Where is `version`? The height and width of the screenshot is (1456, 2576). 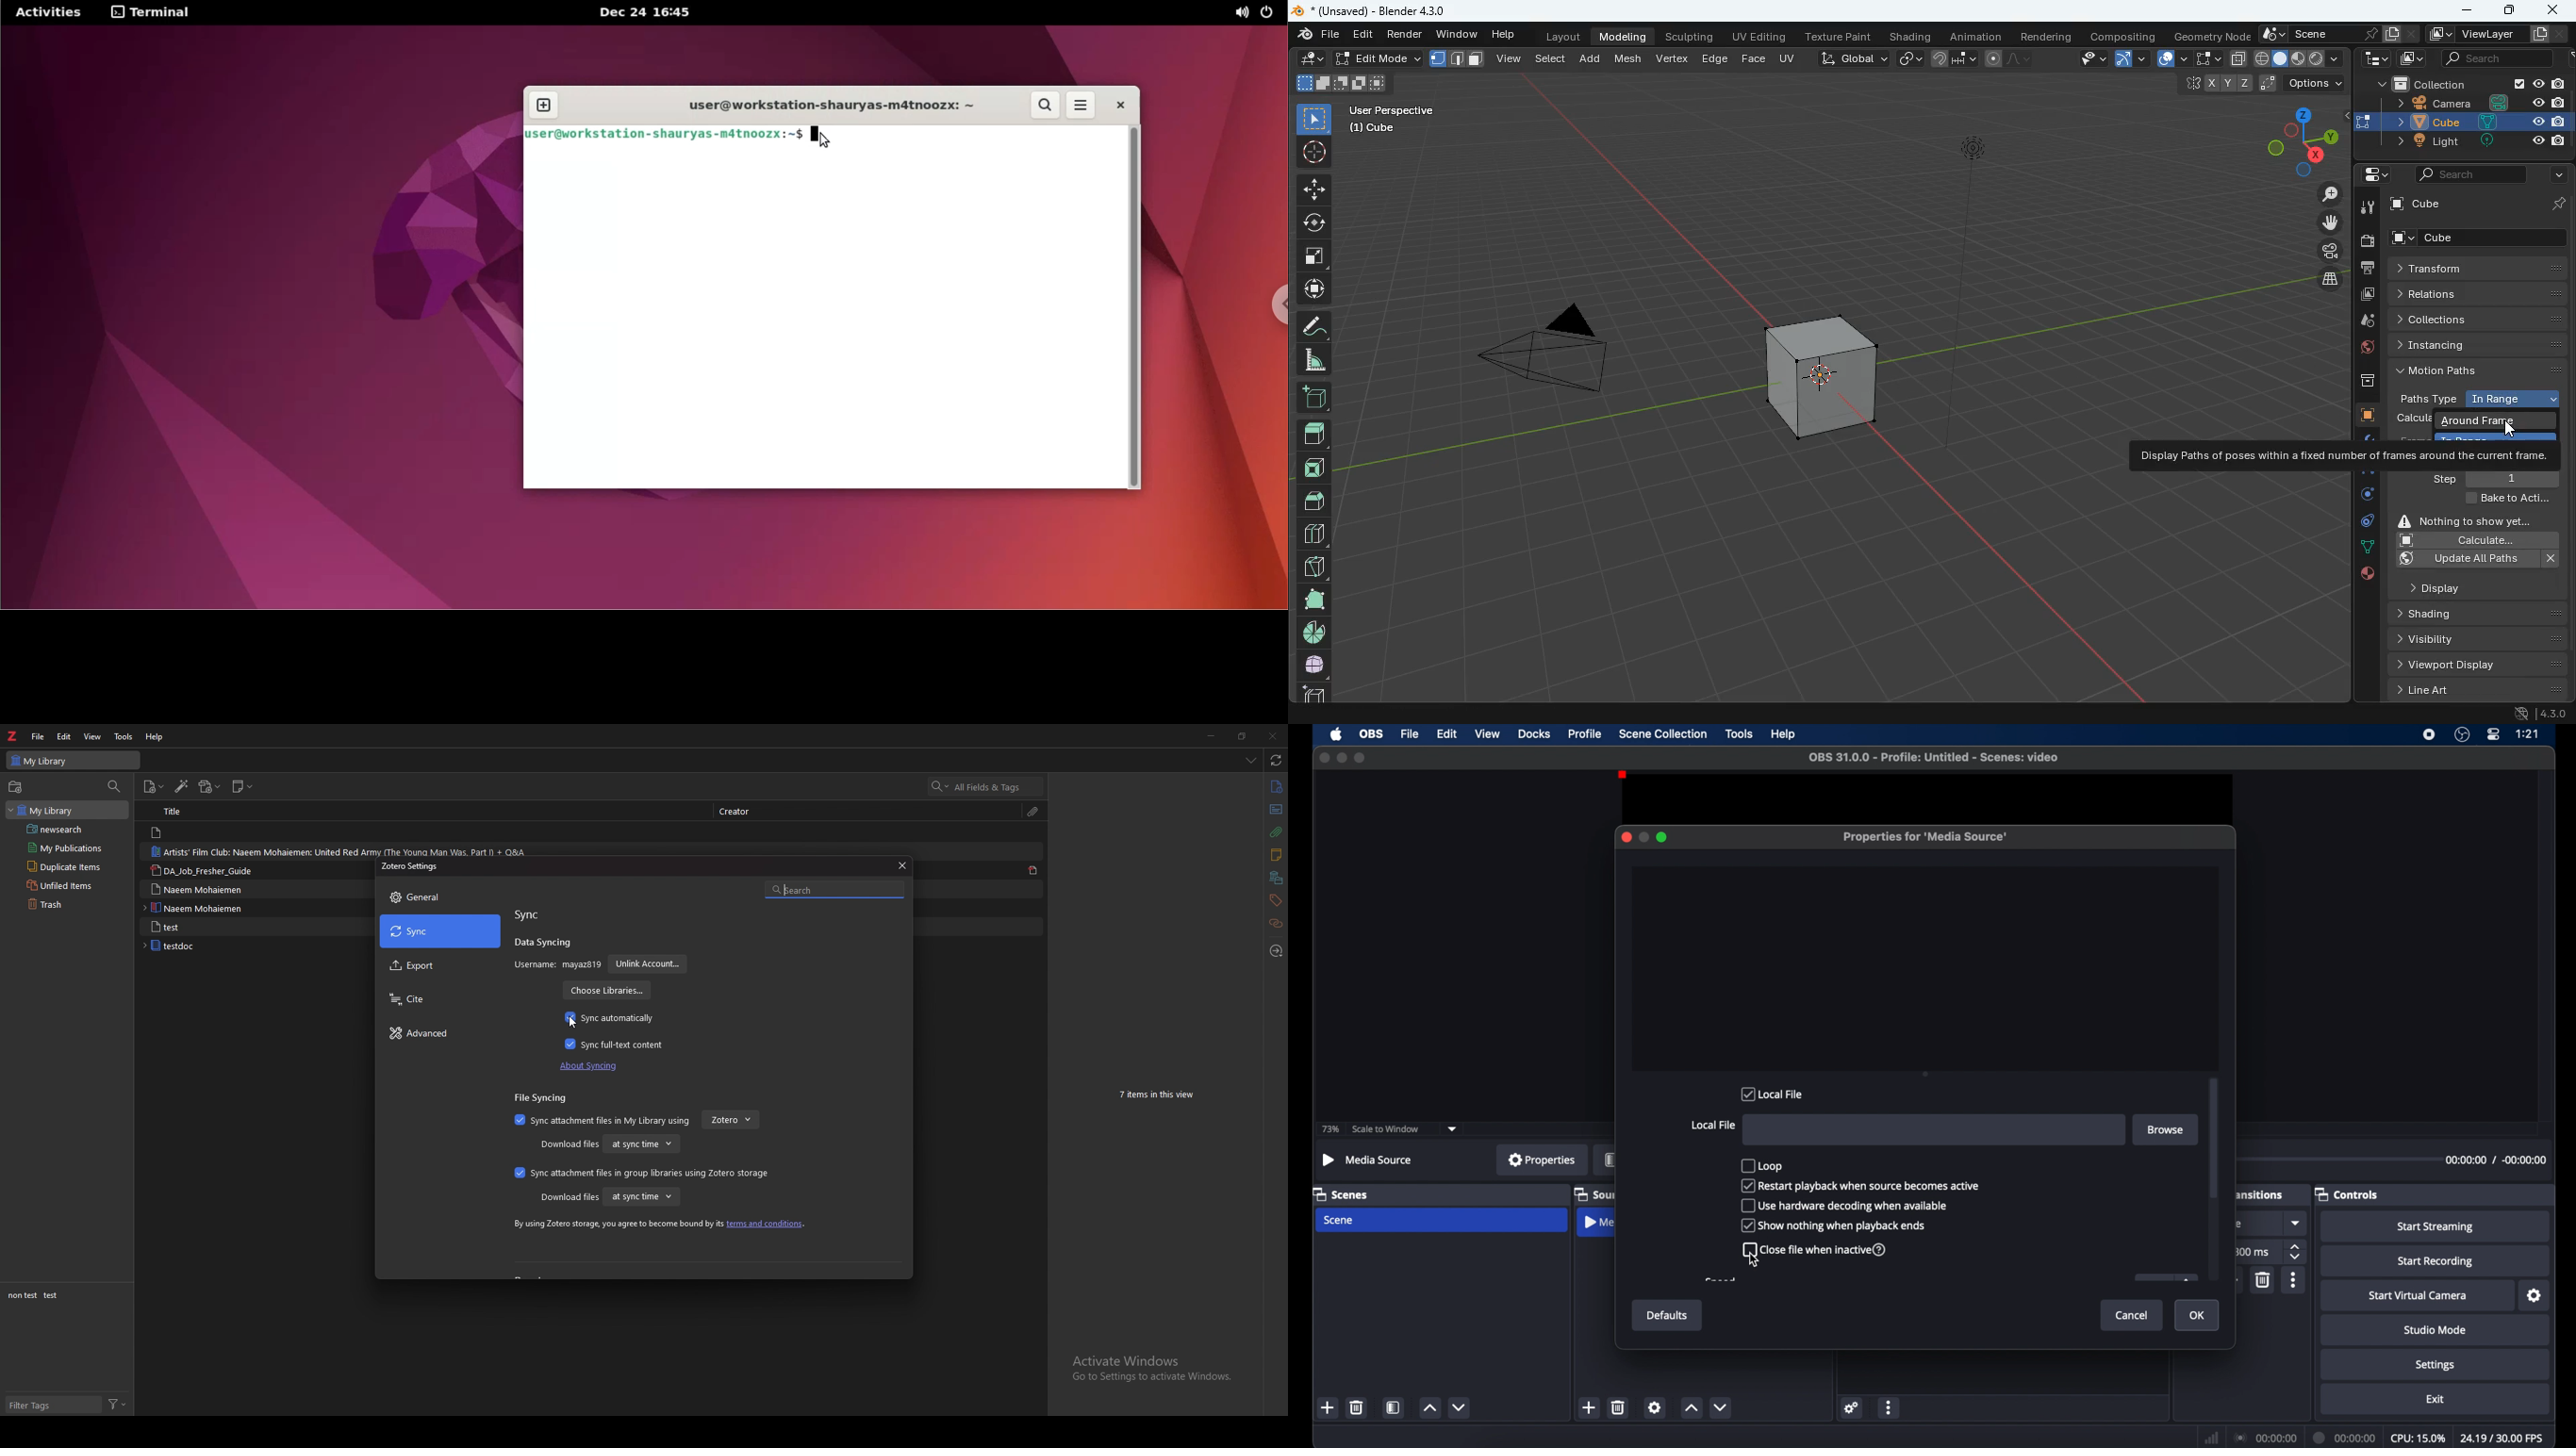 version is located at coordinates (2542, 715).